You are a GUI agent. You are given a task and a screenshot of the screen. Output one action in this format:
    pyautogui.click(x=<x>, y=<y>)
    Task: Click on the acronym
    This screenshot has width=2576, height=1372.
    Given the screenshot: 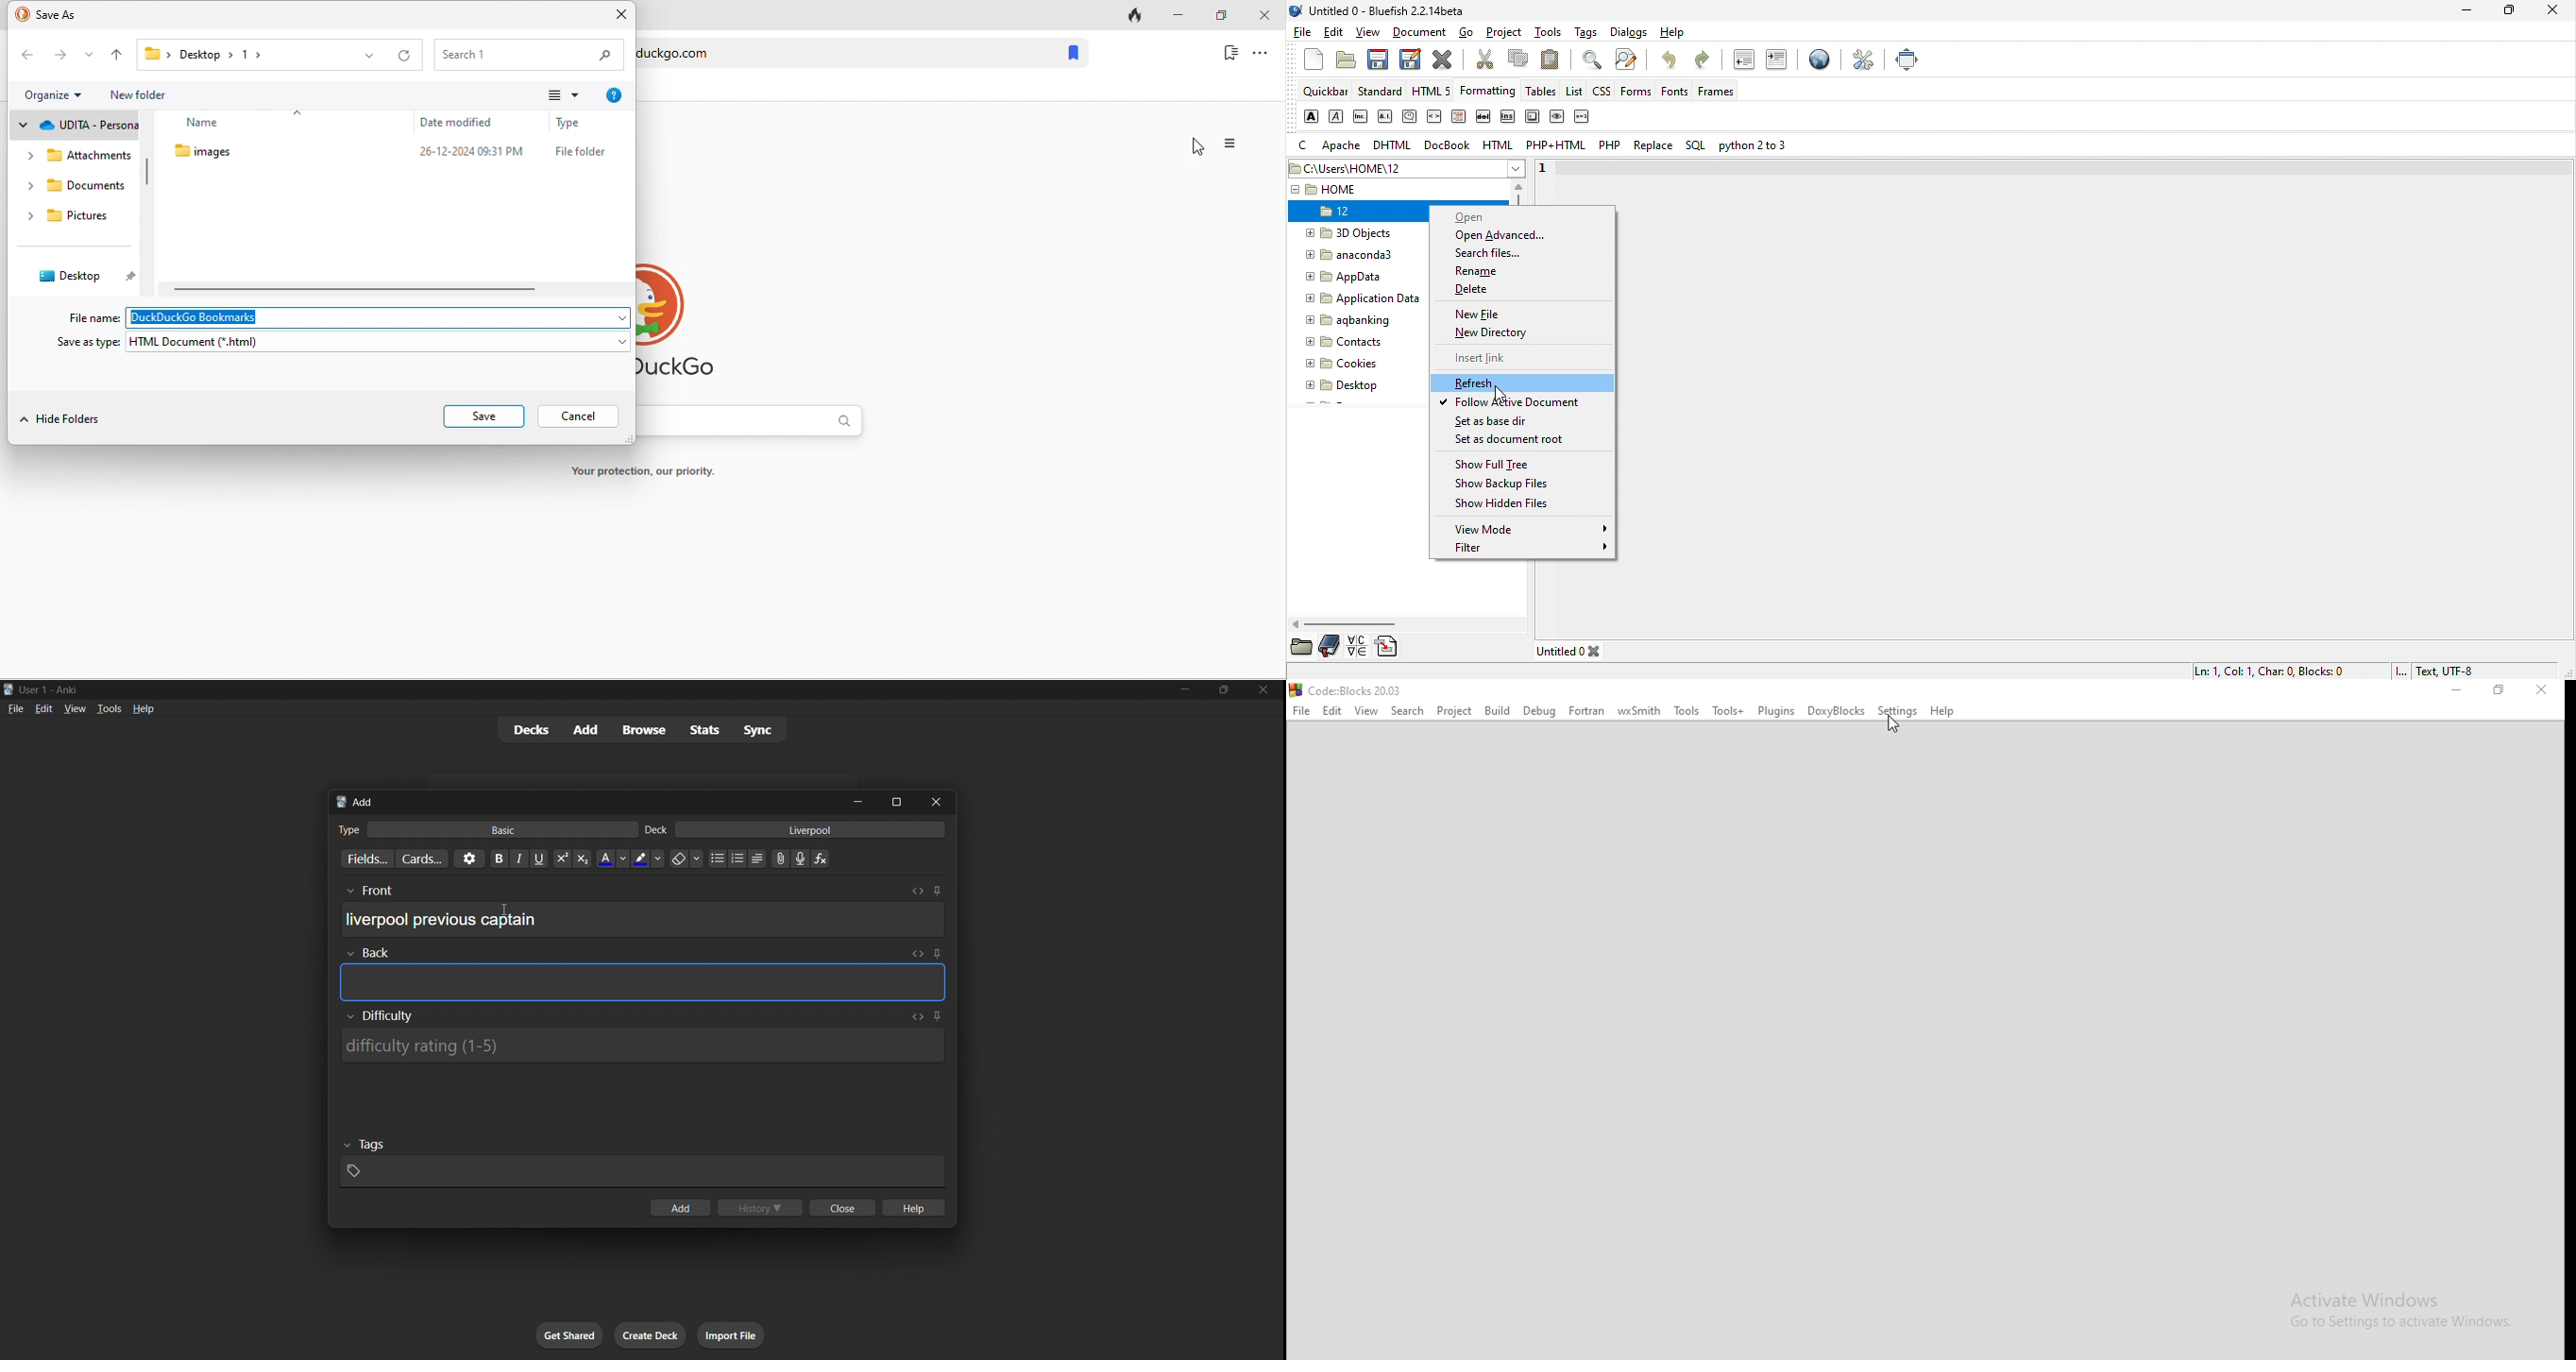 What is the action you would take?
    pyautogui.click(x=1385, y=118)
    